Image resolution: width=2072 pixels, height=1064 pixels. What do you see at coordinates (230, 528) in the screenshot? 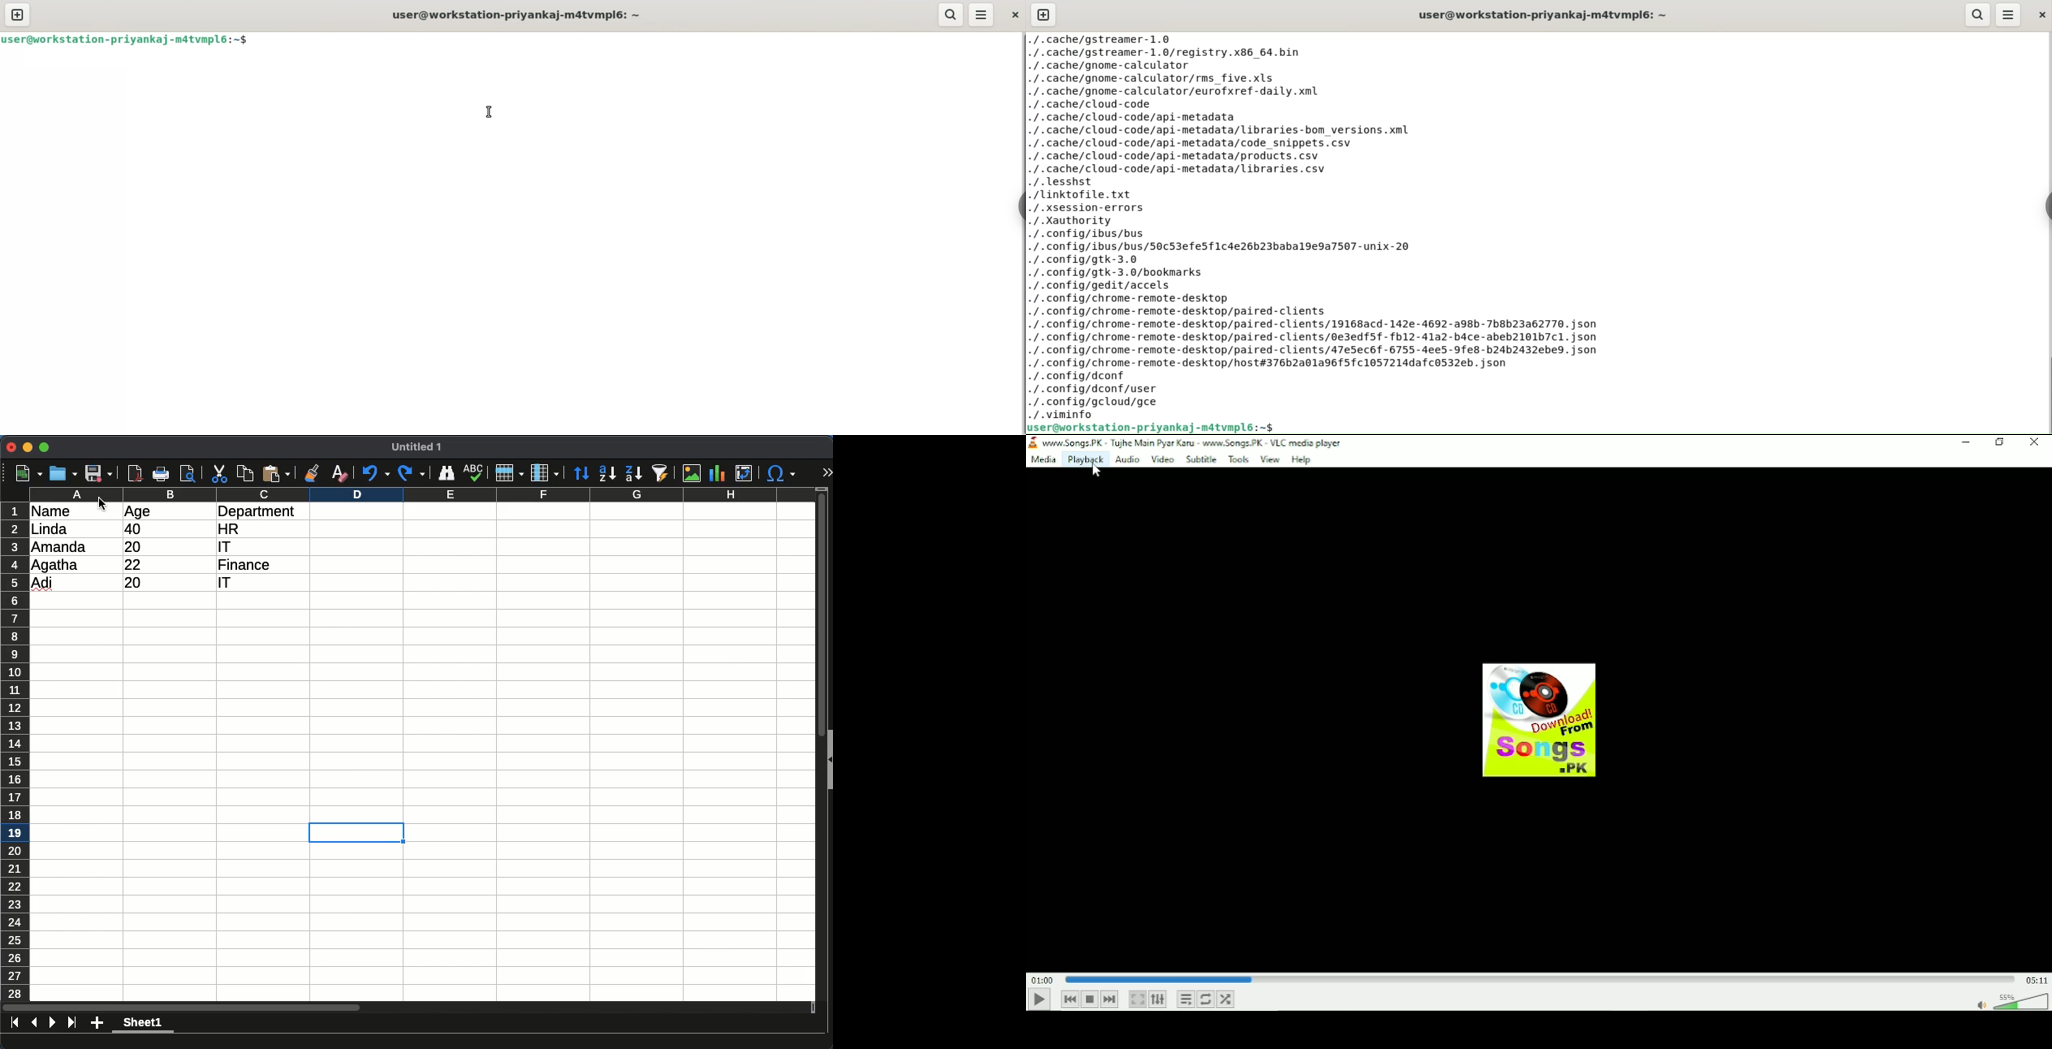
I see `hr` at bounding box center [230, 528].